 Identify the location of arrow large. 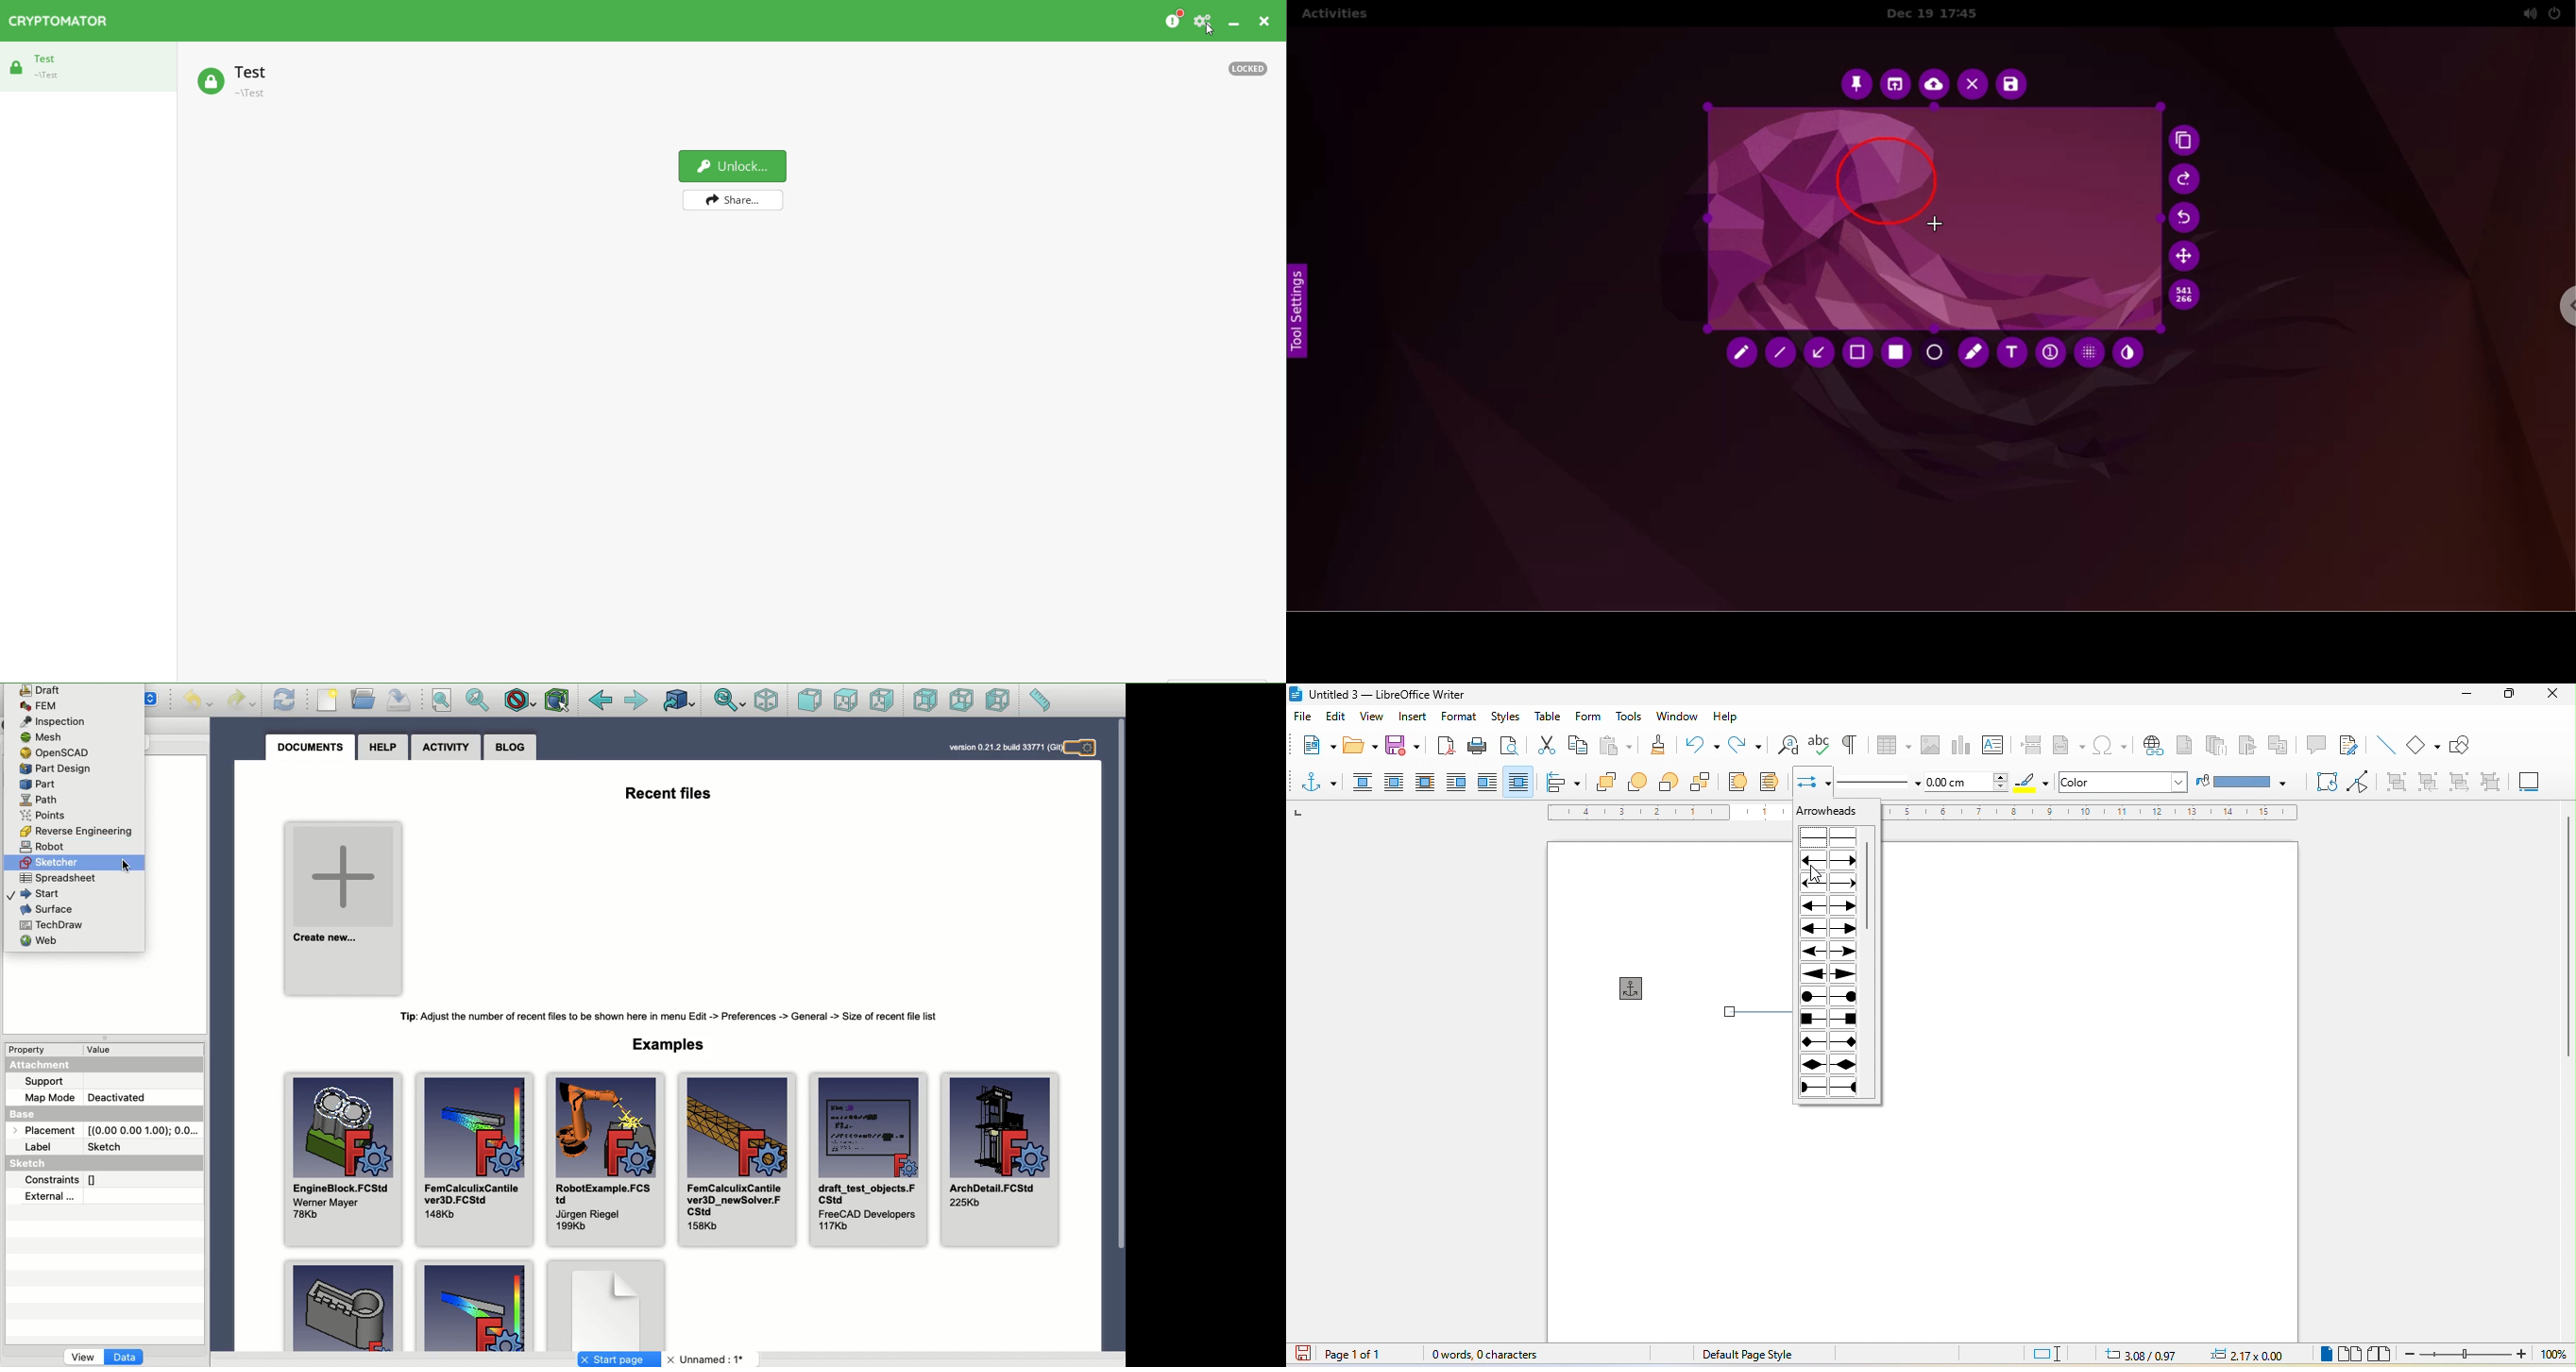
(1832, 974).